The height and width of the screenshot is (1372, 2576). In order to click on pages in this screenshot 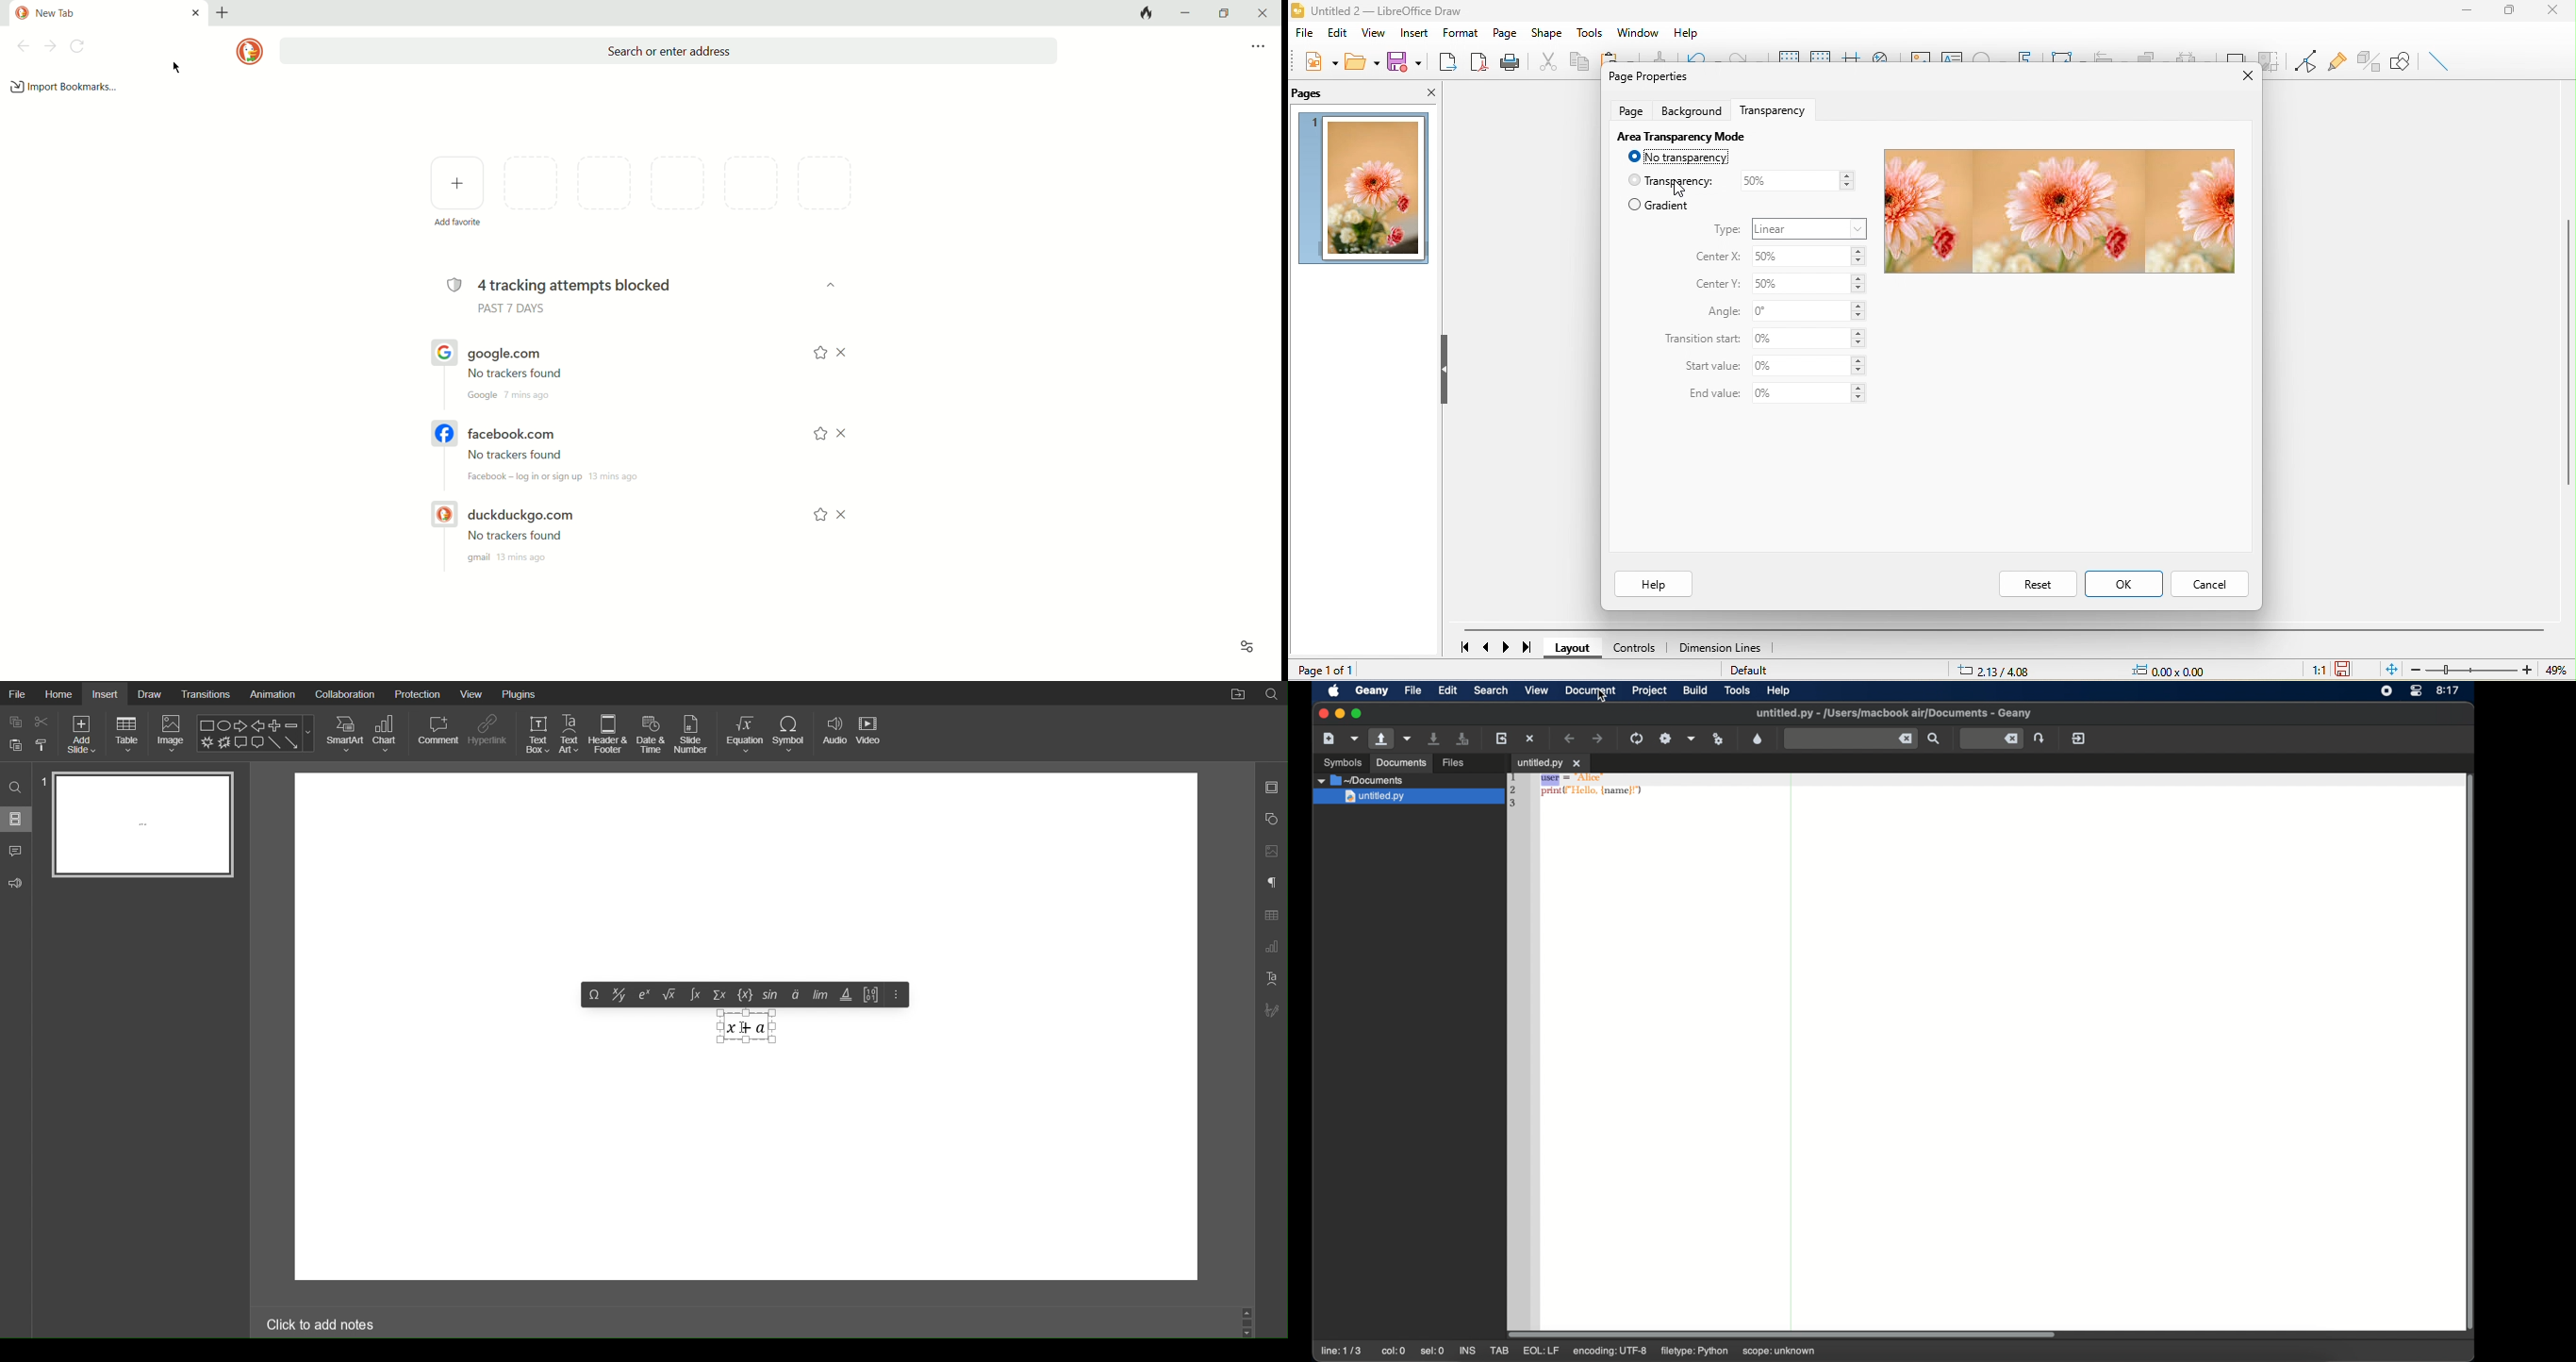, I will do `click(1312, 94)`.